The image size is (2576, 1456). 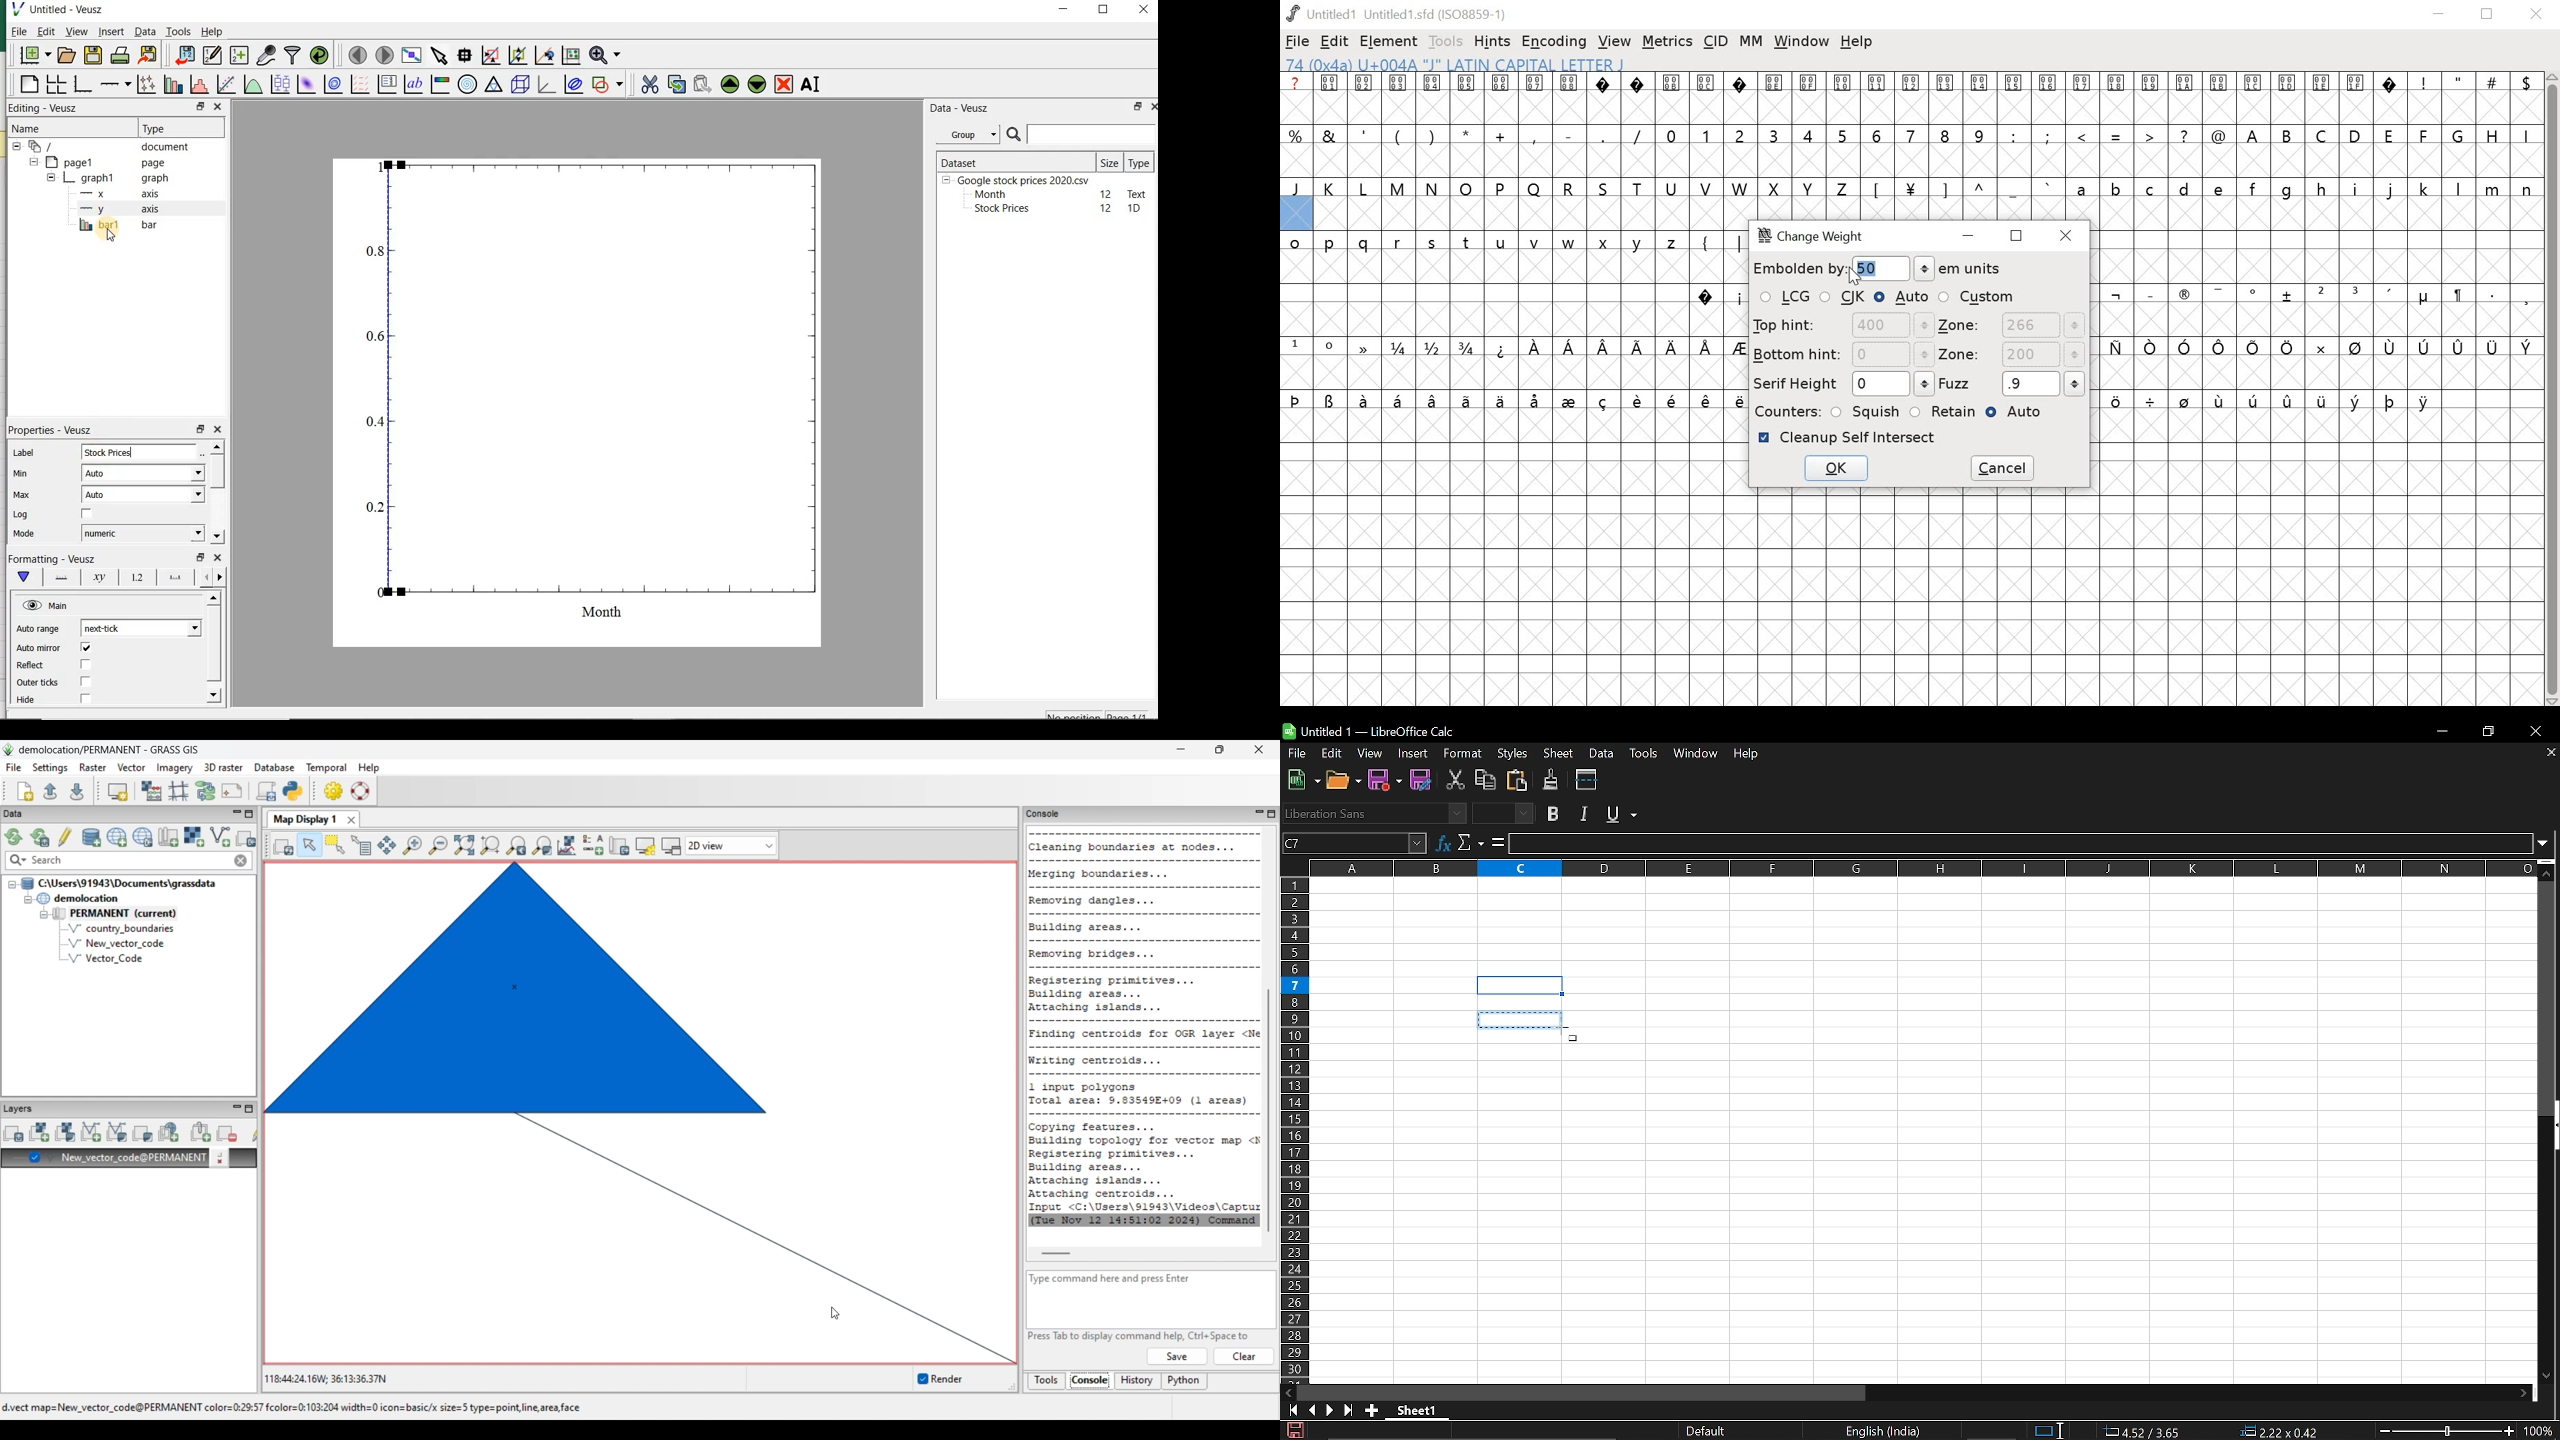 What do you see at coordinates (1561, 754) in the screenshot?
I see `Sheet` at bounding box center [1561, 754].